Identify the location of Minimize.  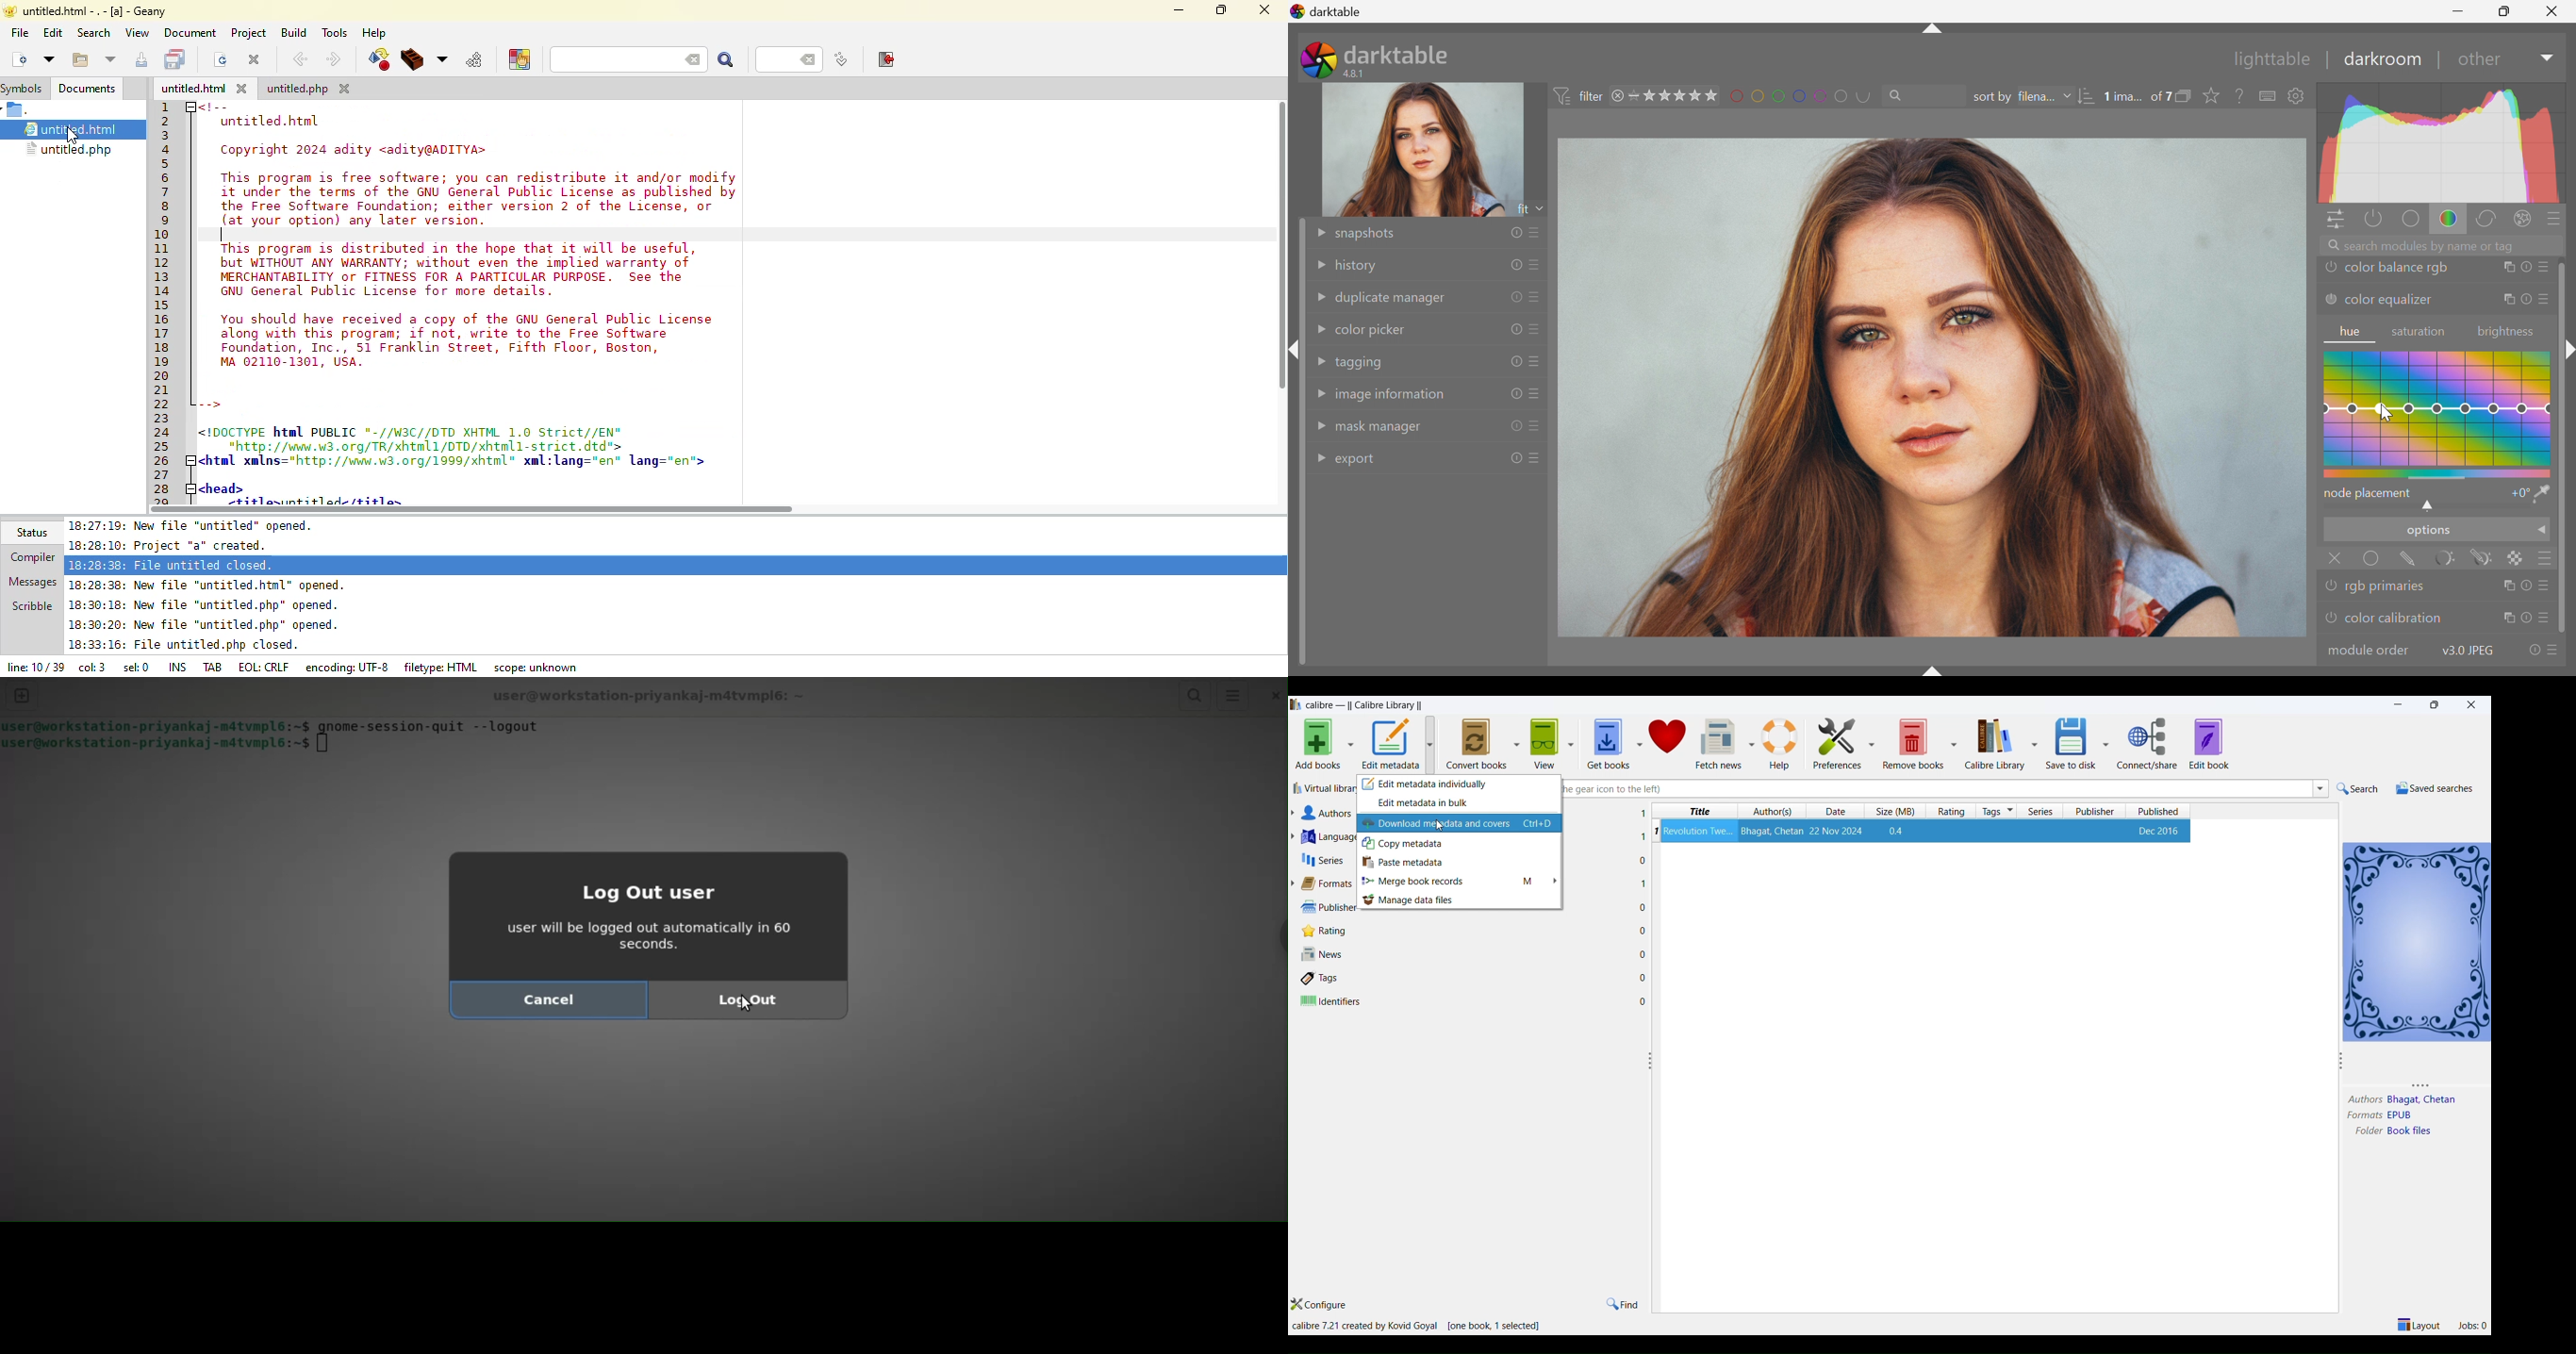
(2457, 11).